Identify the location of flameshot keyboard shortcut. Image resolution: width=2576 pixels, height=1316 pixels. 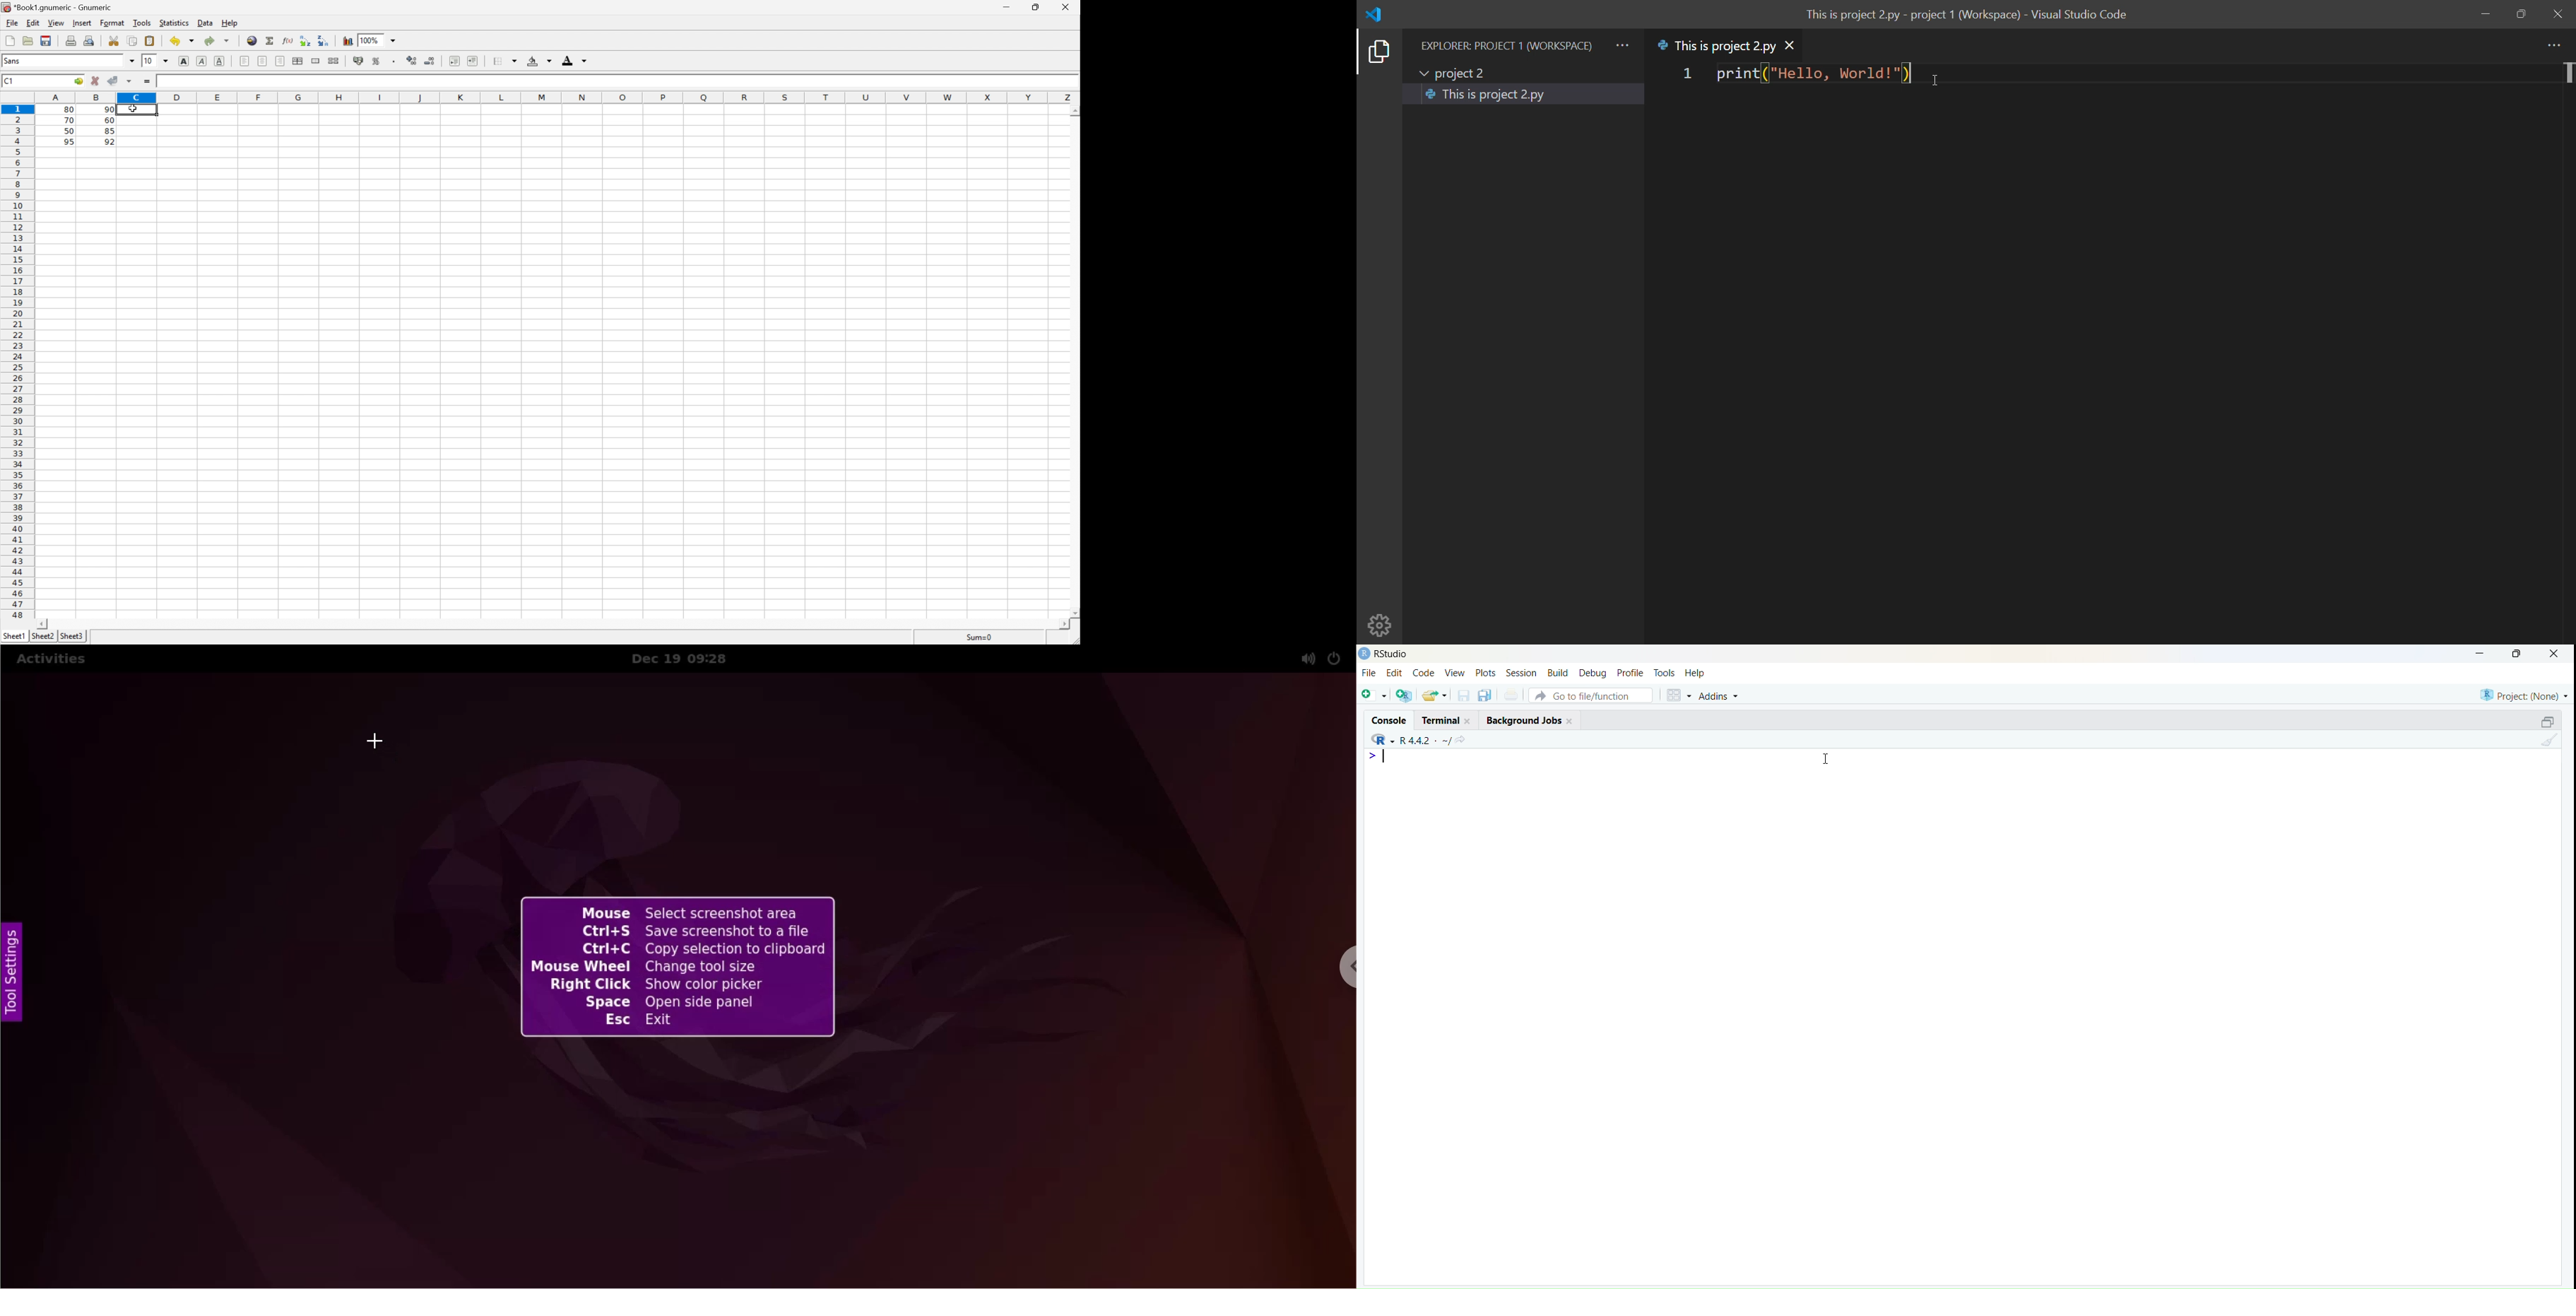
(677, 967).